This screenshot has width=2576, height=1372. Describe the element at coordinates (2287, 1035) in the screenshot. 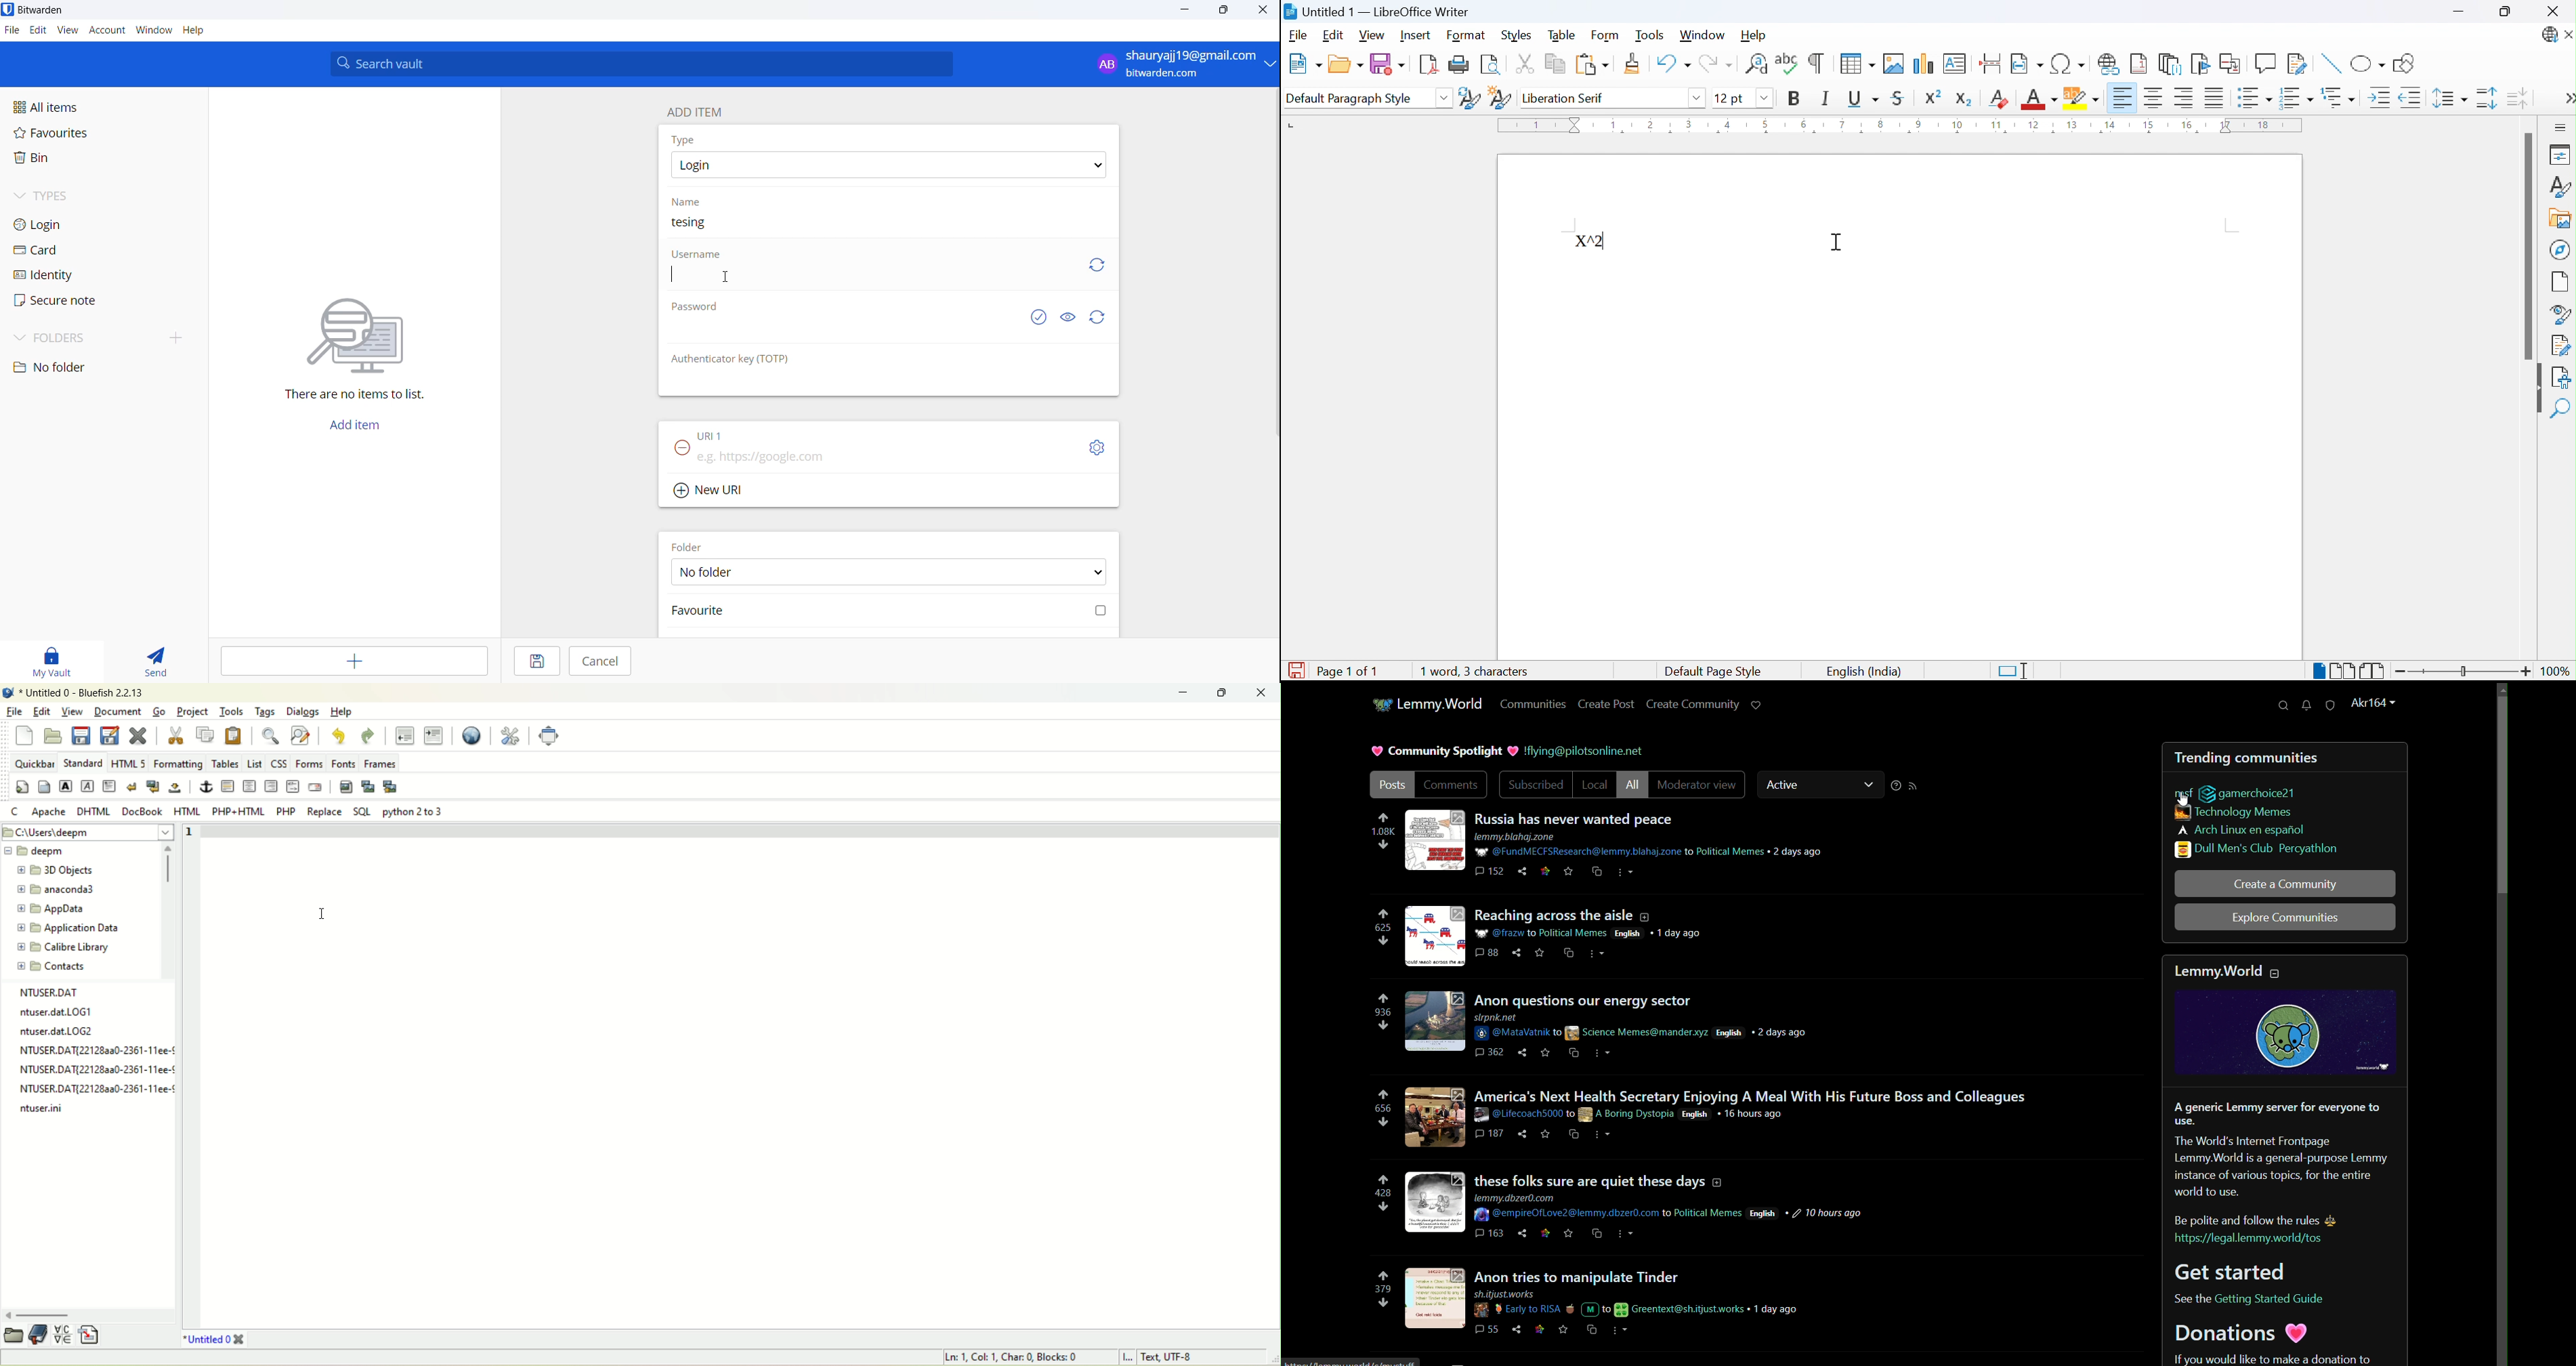

I see `image` at that location.